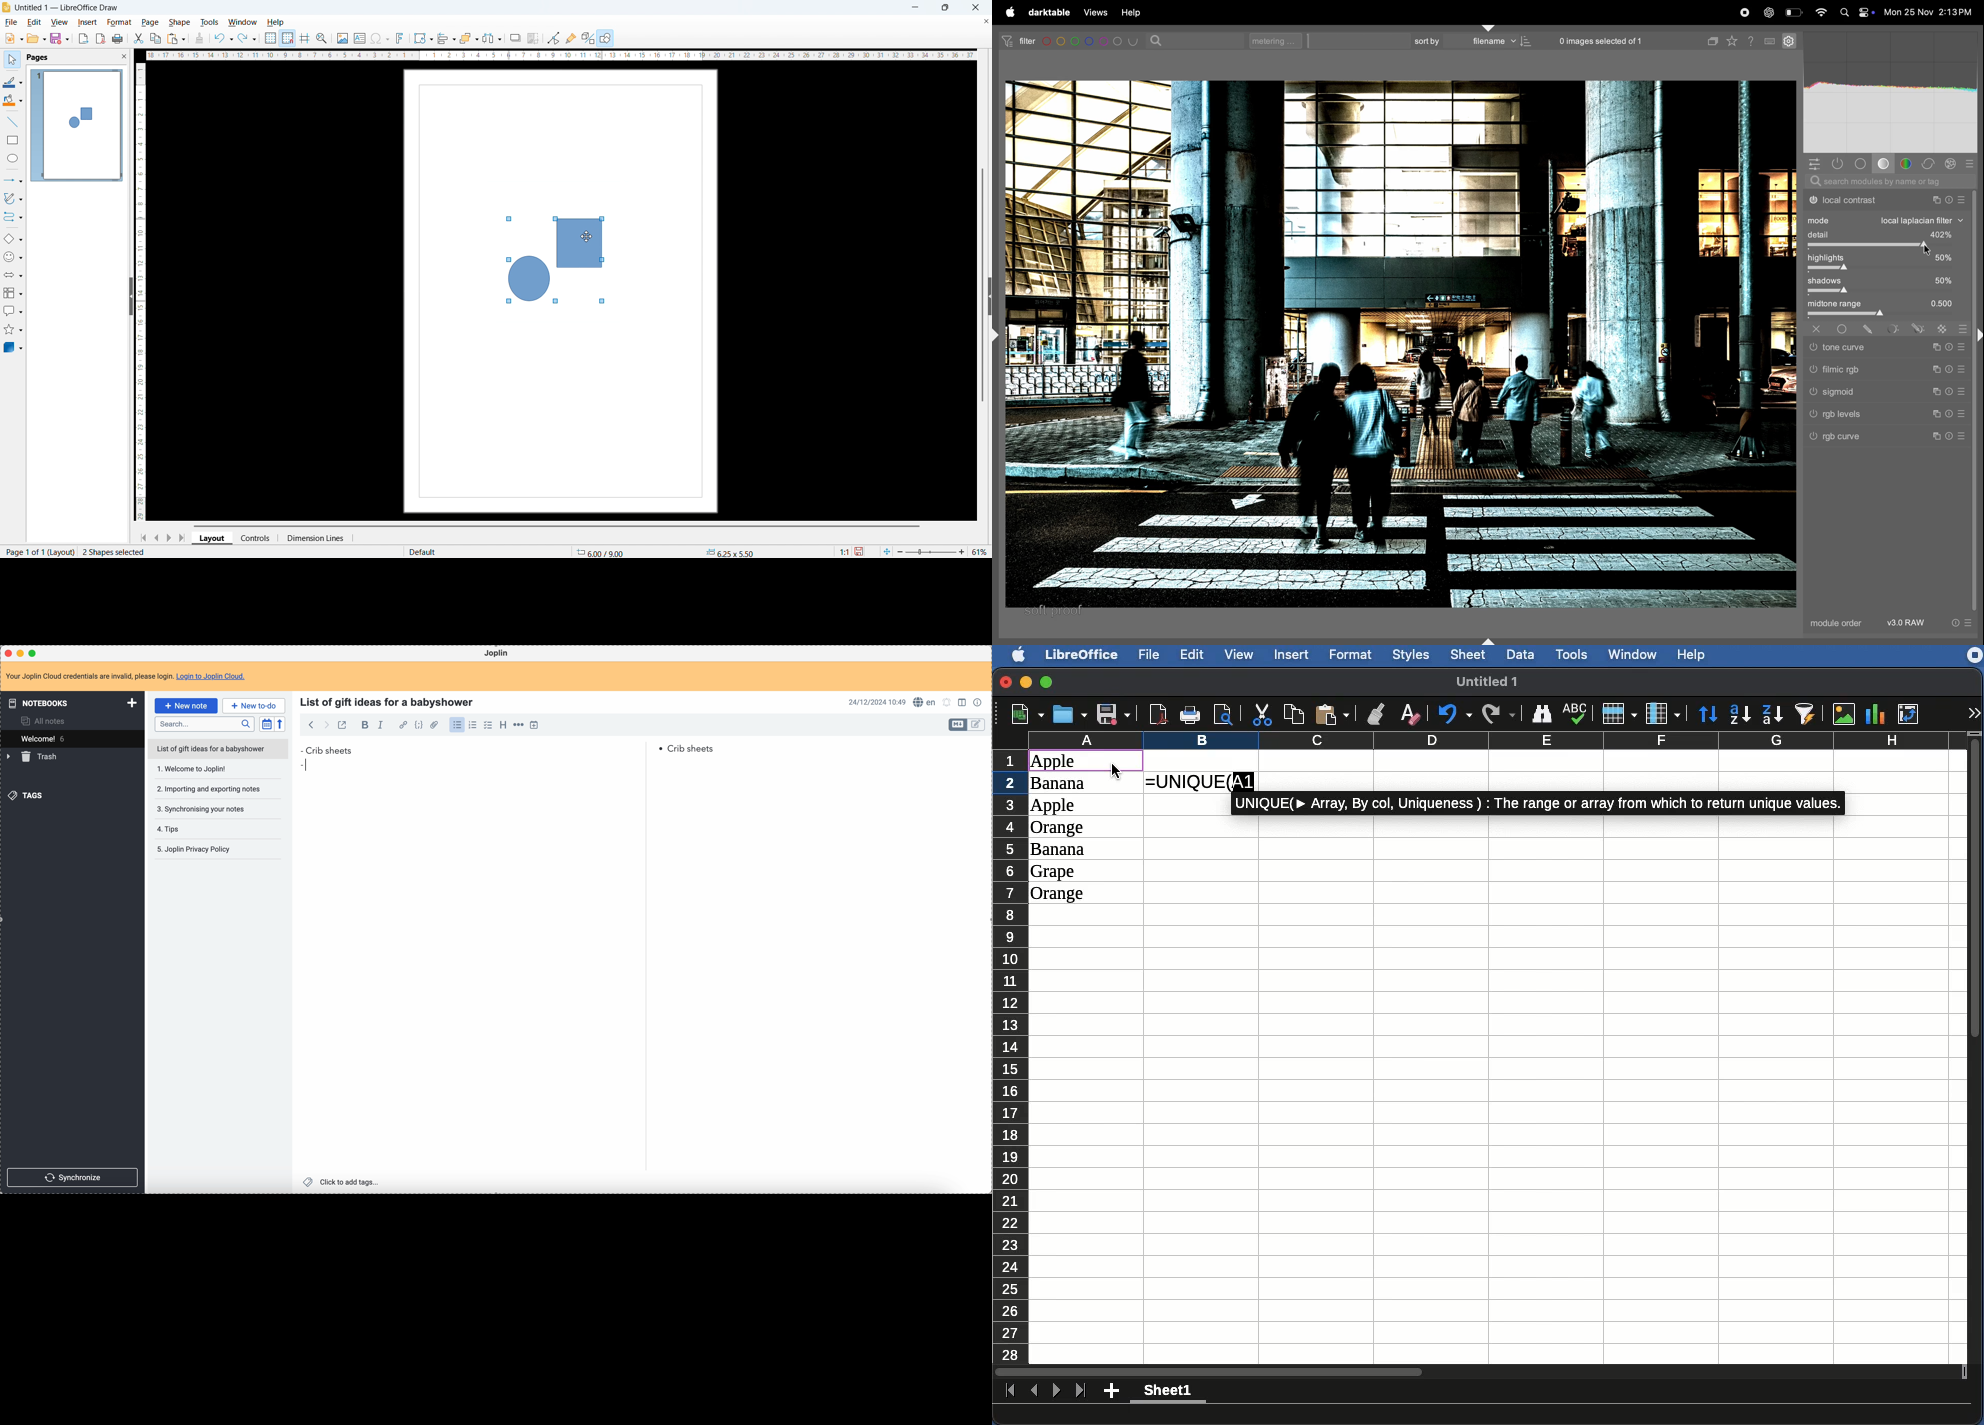  I want to click on Window, so click(1636, 655).